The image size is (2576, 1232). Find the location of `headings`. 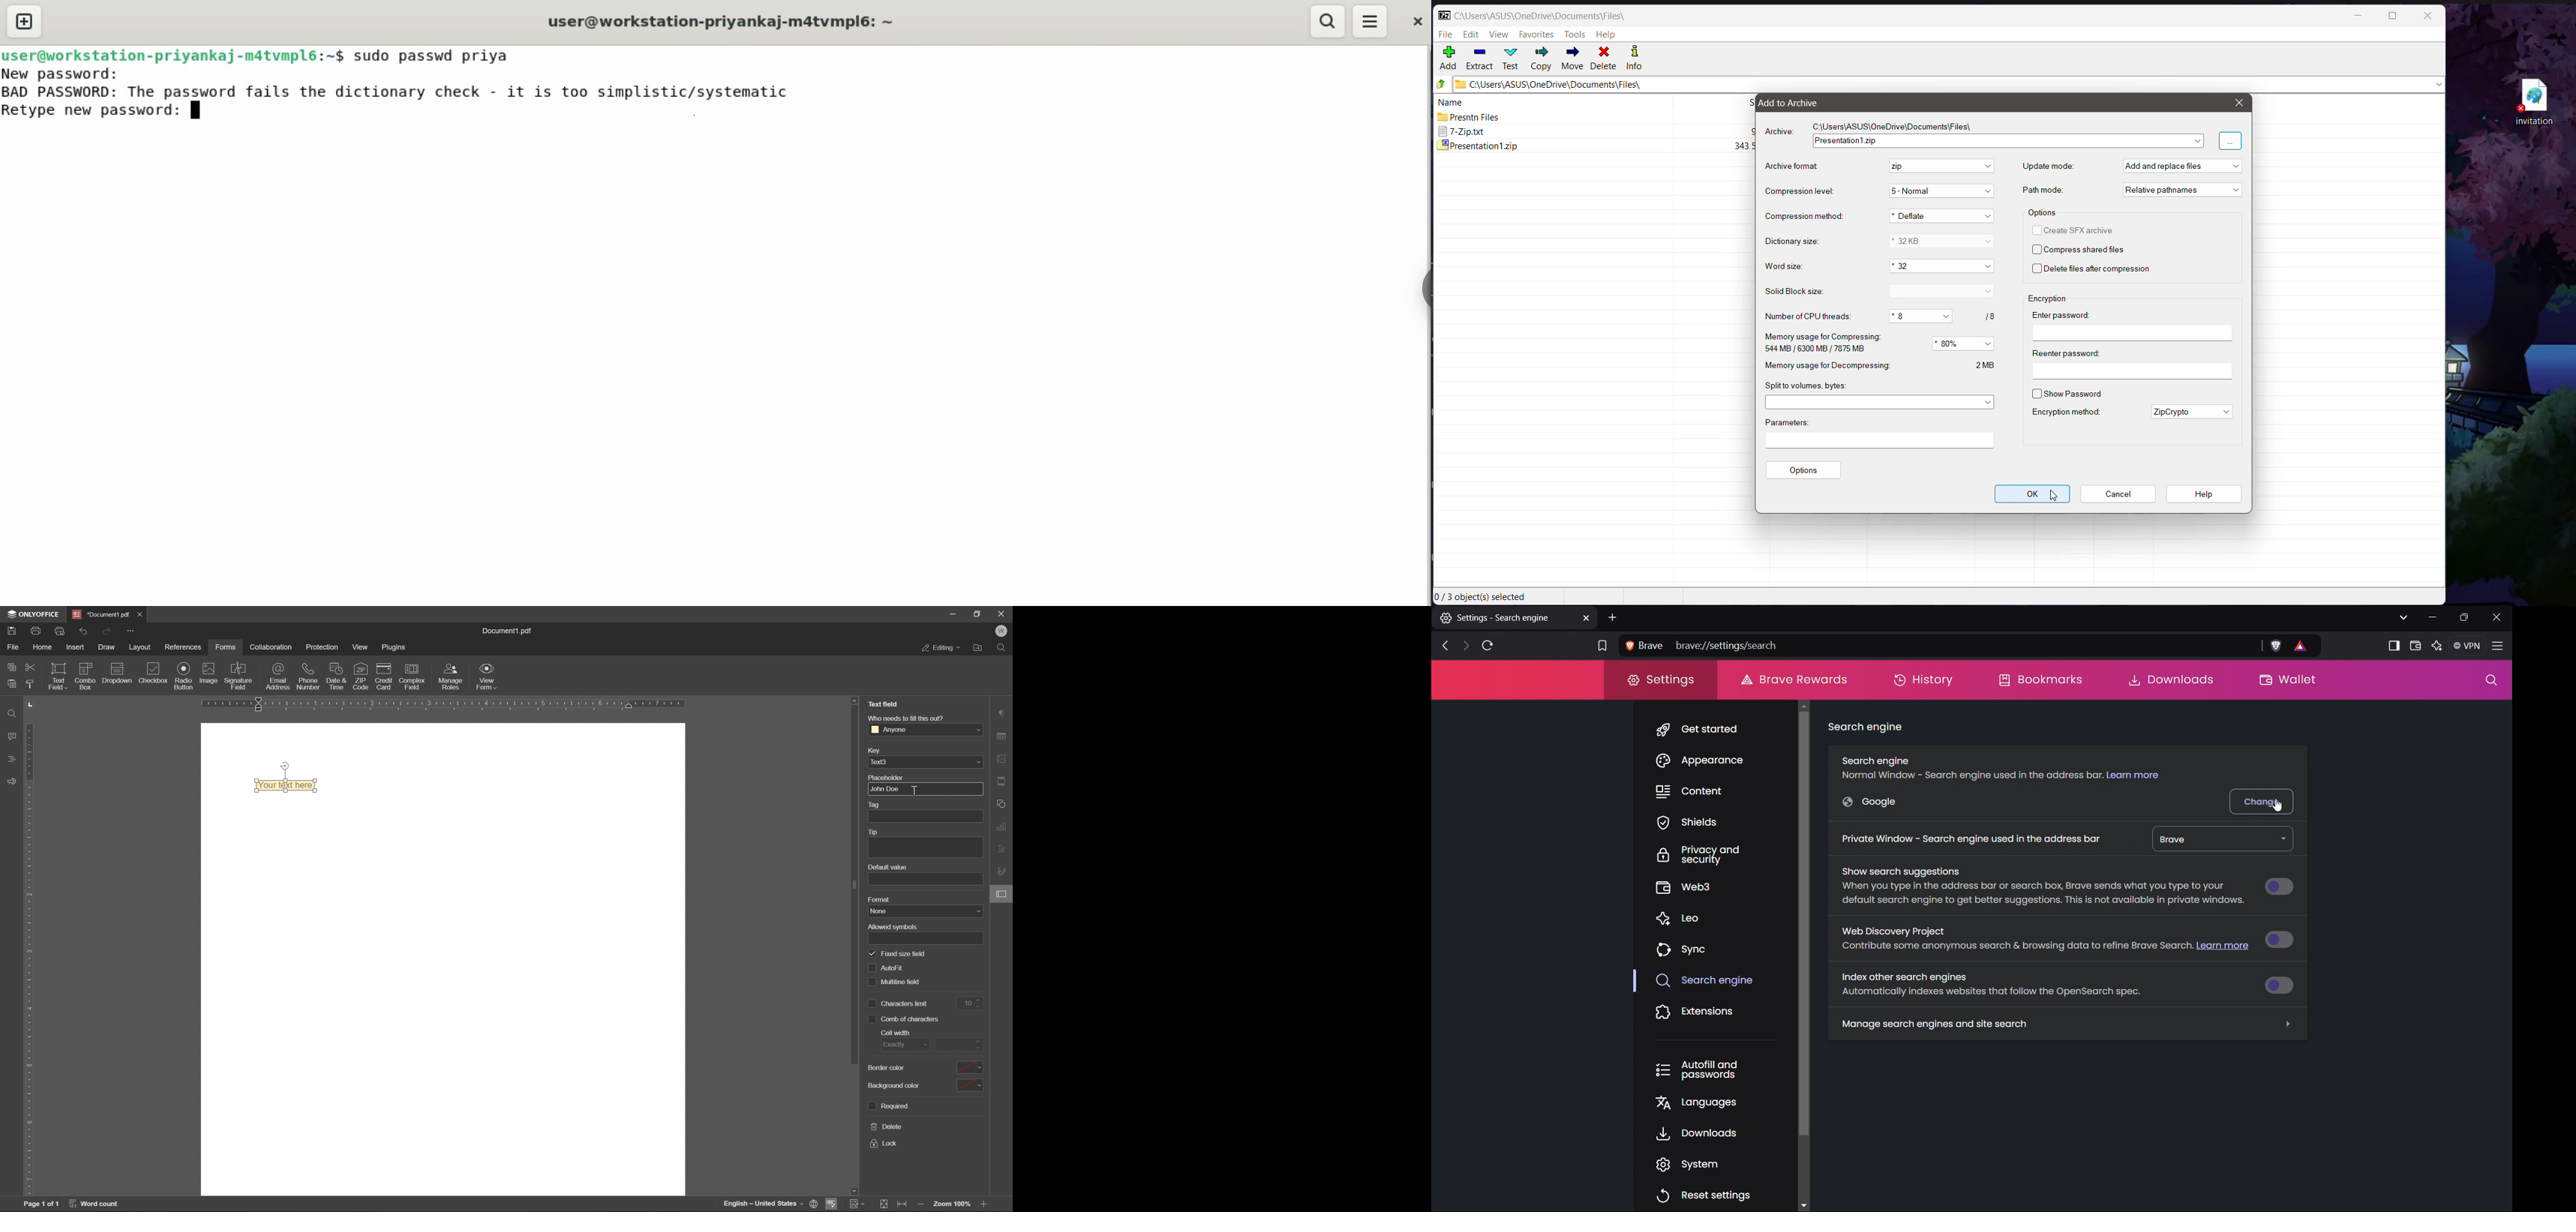

headings is located at coordinates (10, 759).